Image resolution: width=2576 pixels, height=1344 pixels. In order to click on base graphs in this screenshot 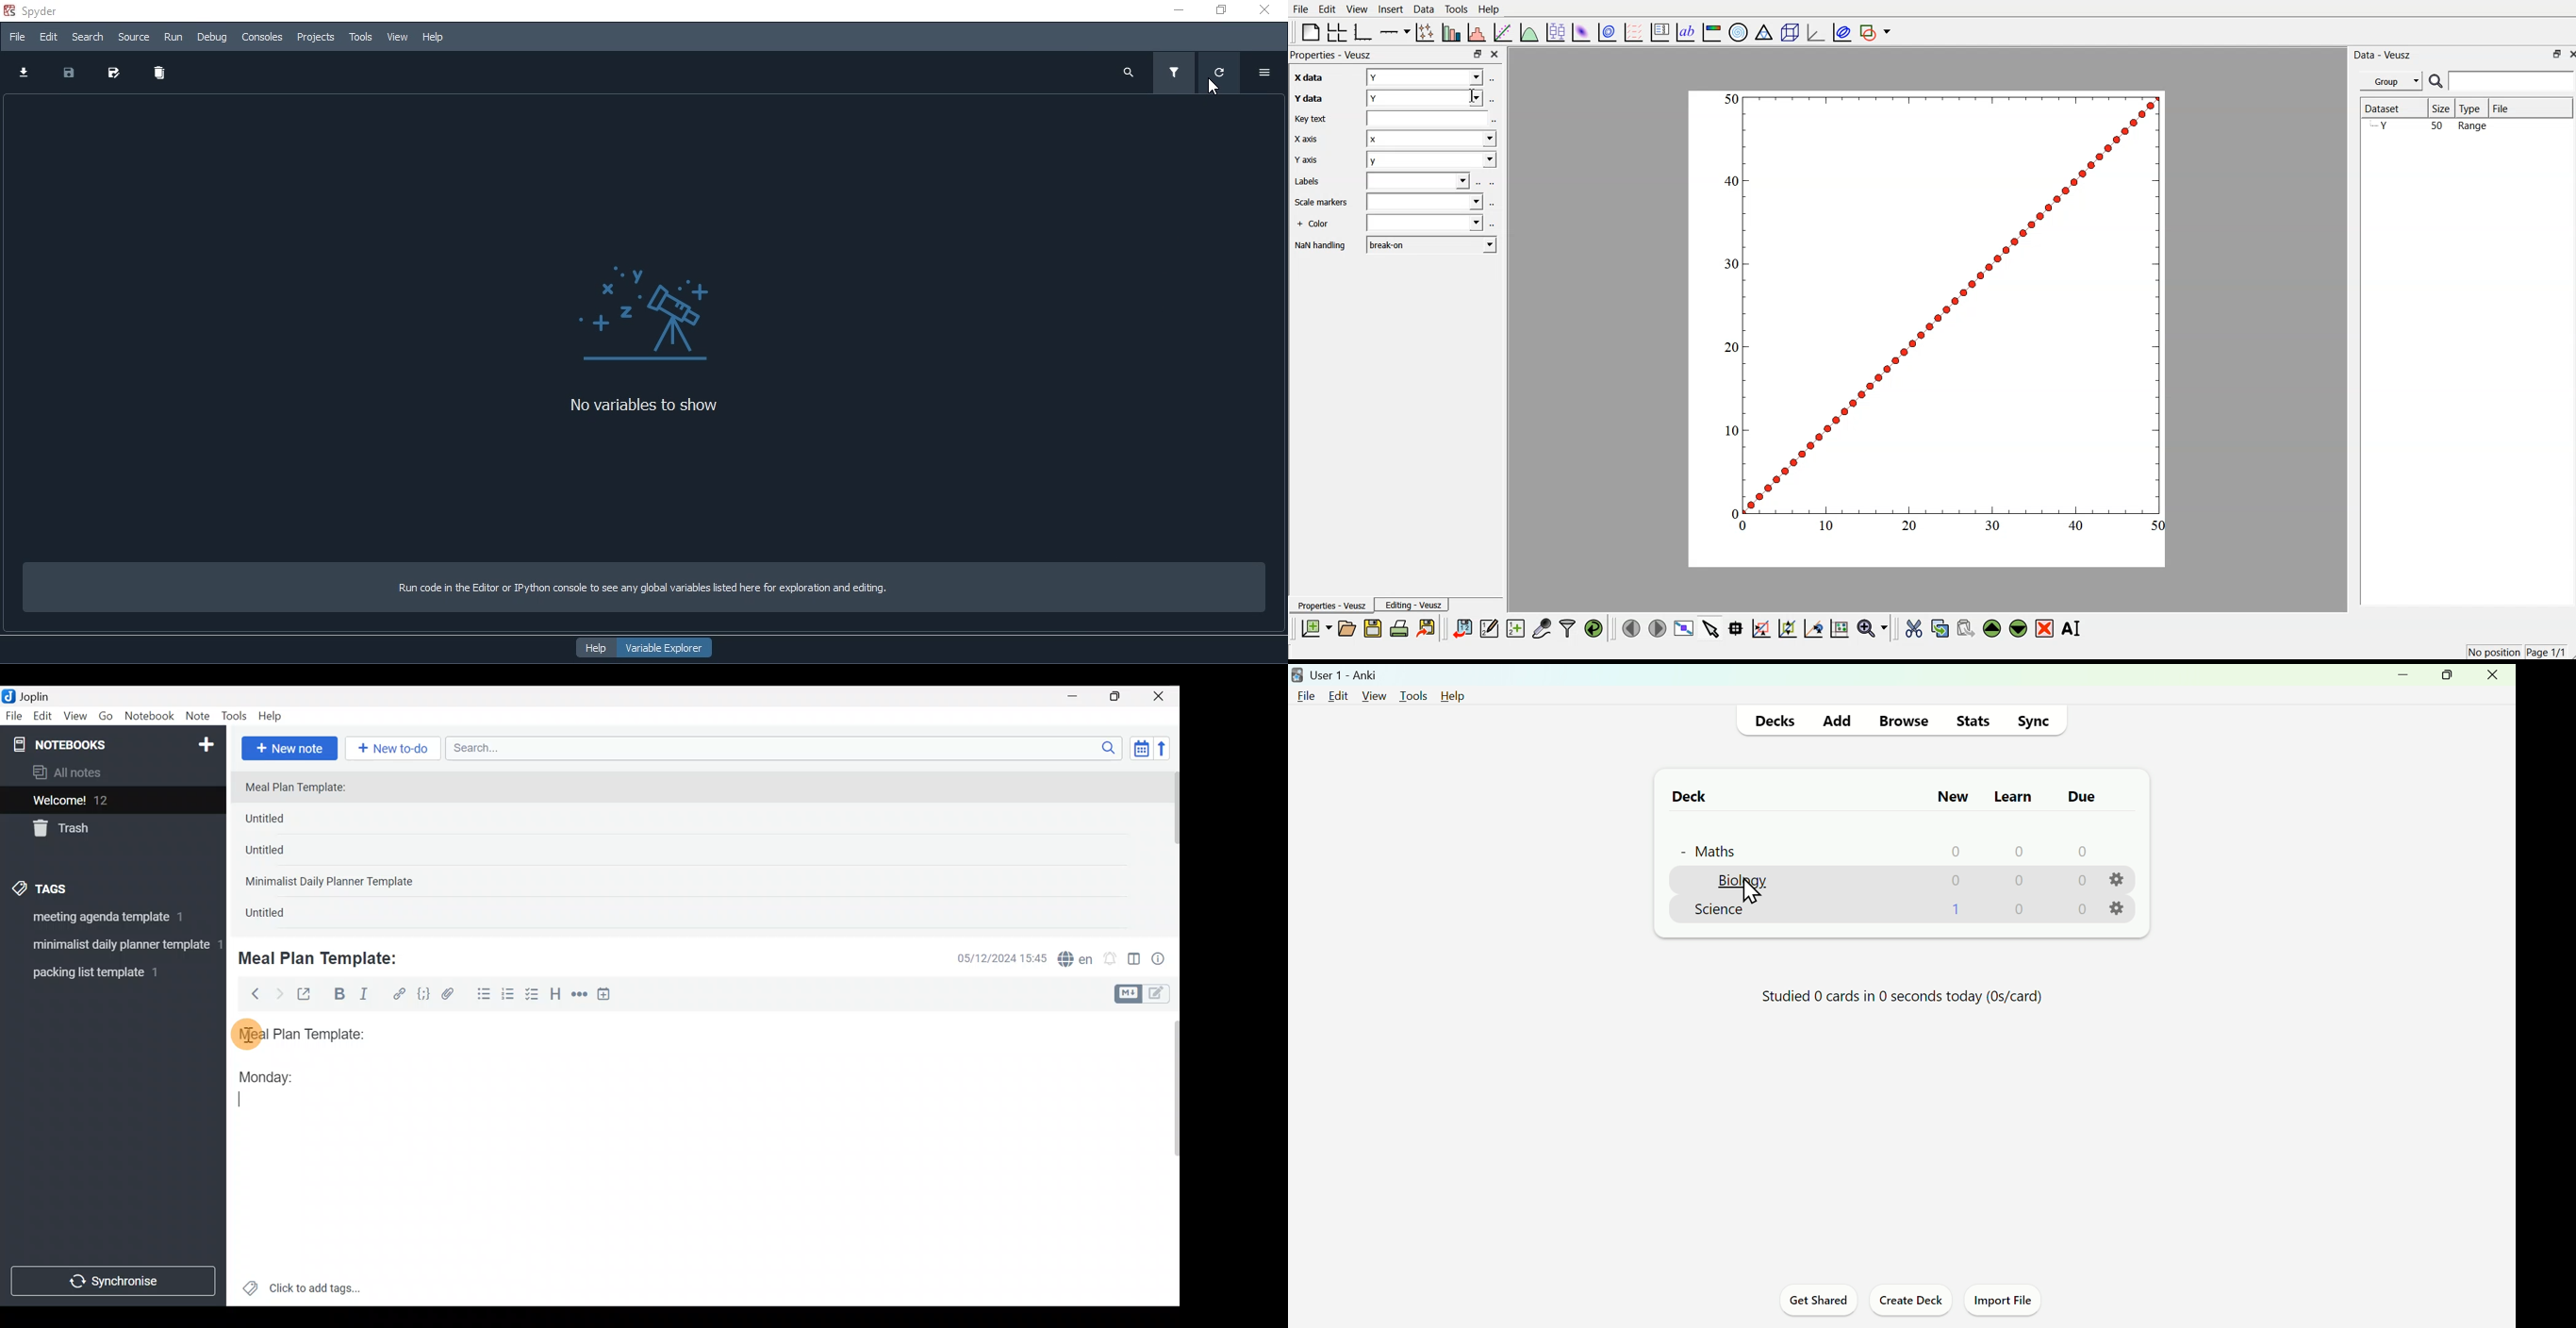, I will do `click(1365, 30)`.